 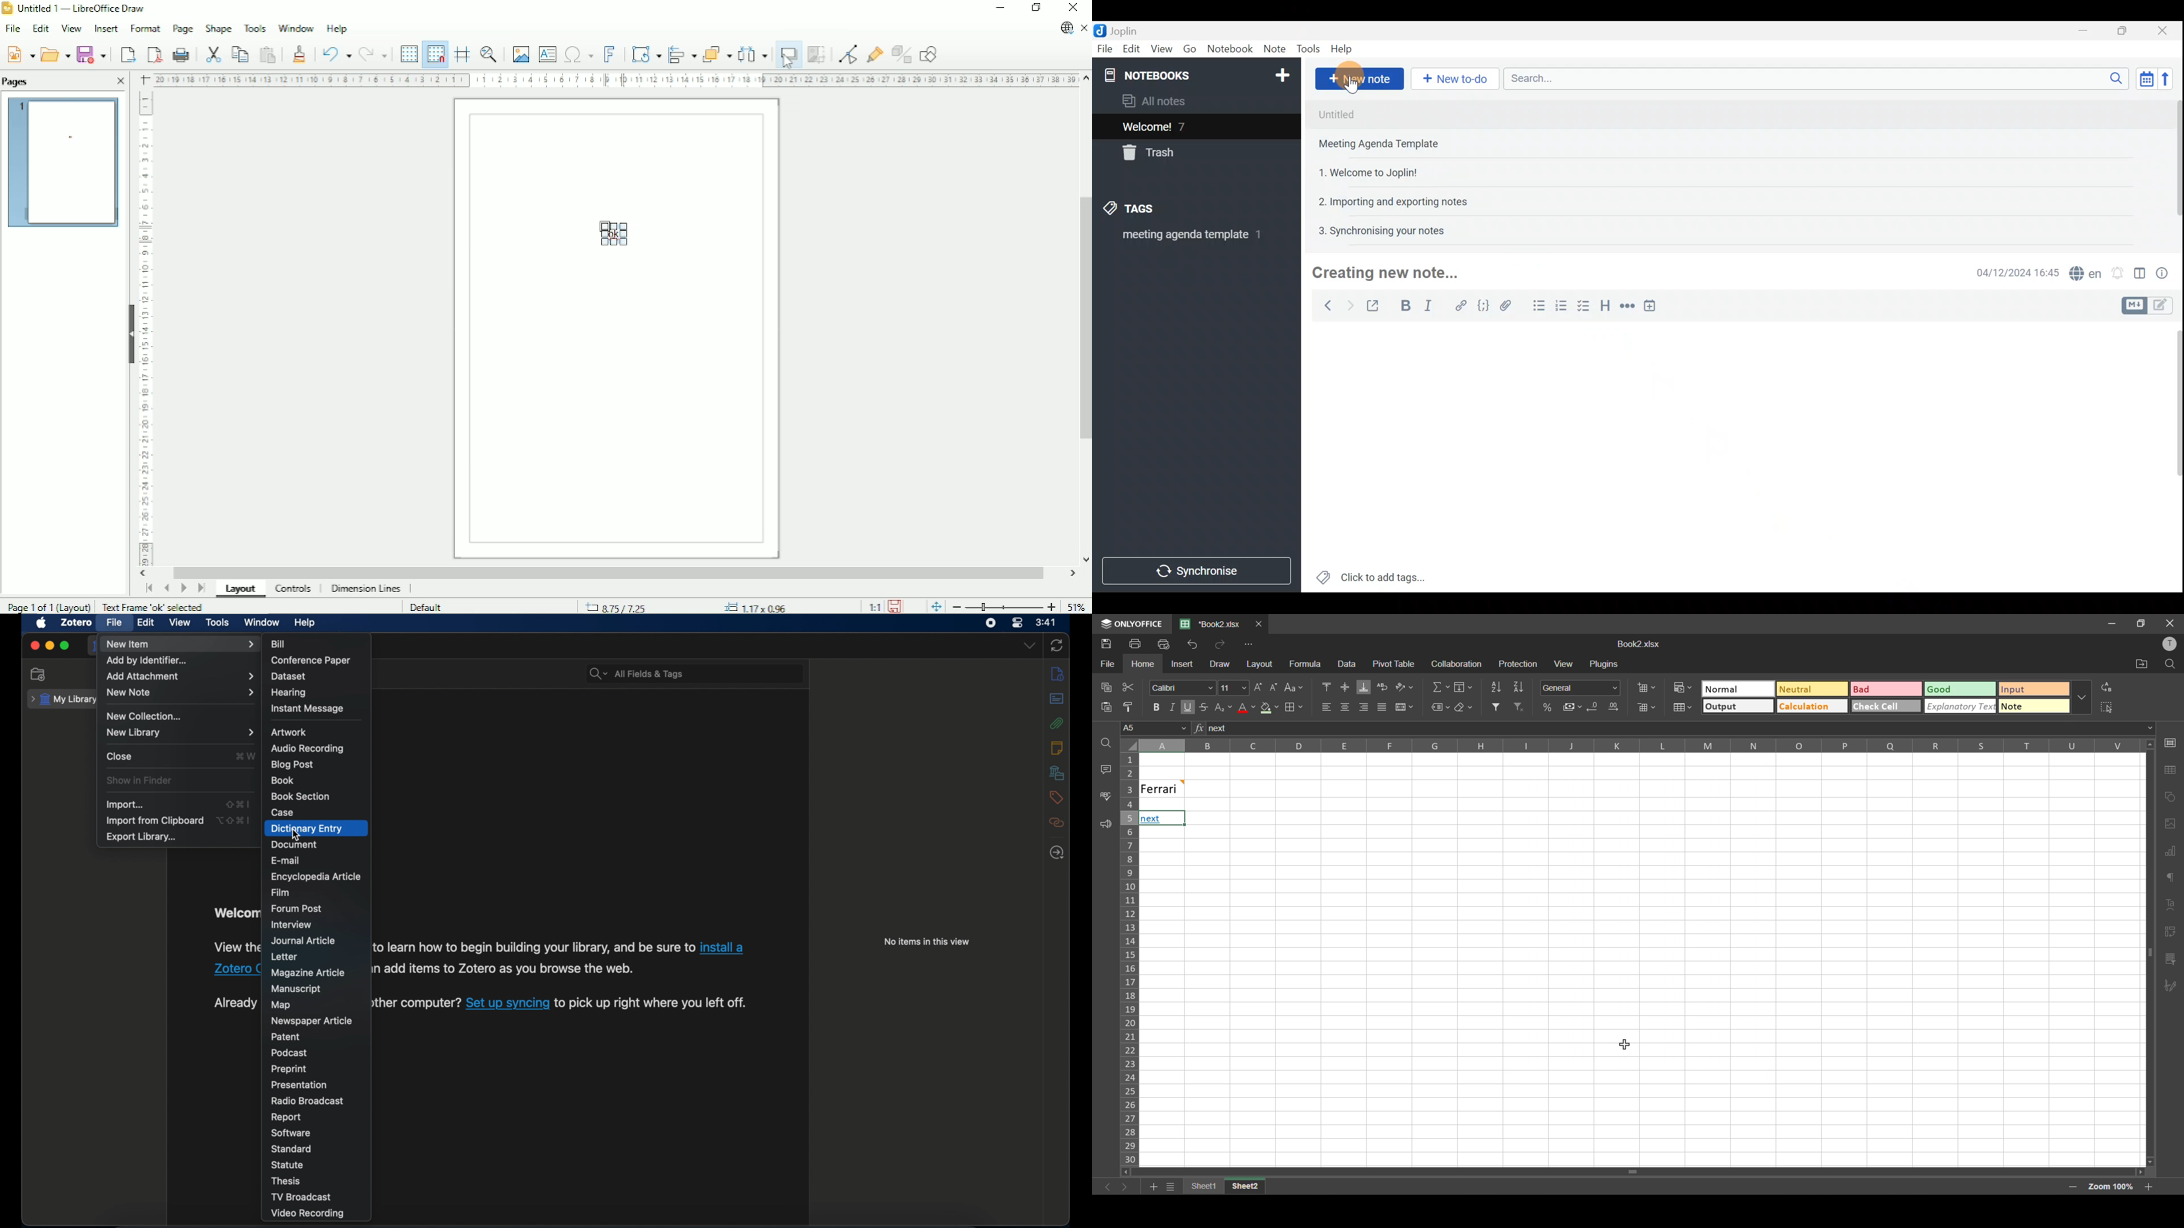 What do you see at coordinates (1162, 49) in the screenshot?
I see `View` at bounding box center [1162, 49].